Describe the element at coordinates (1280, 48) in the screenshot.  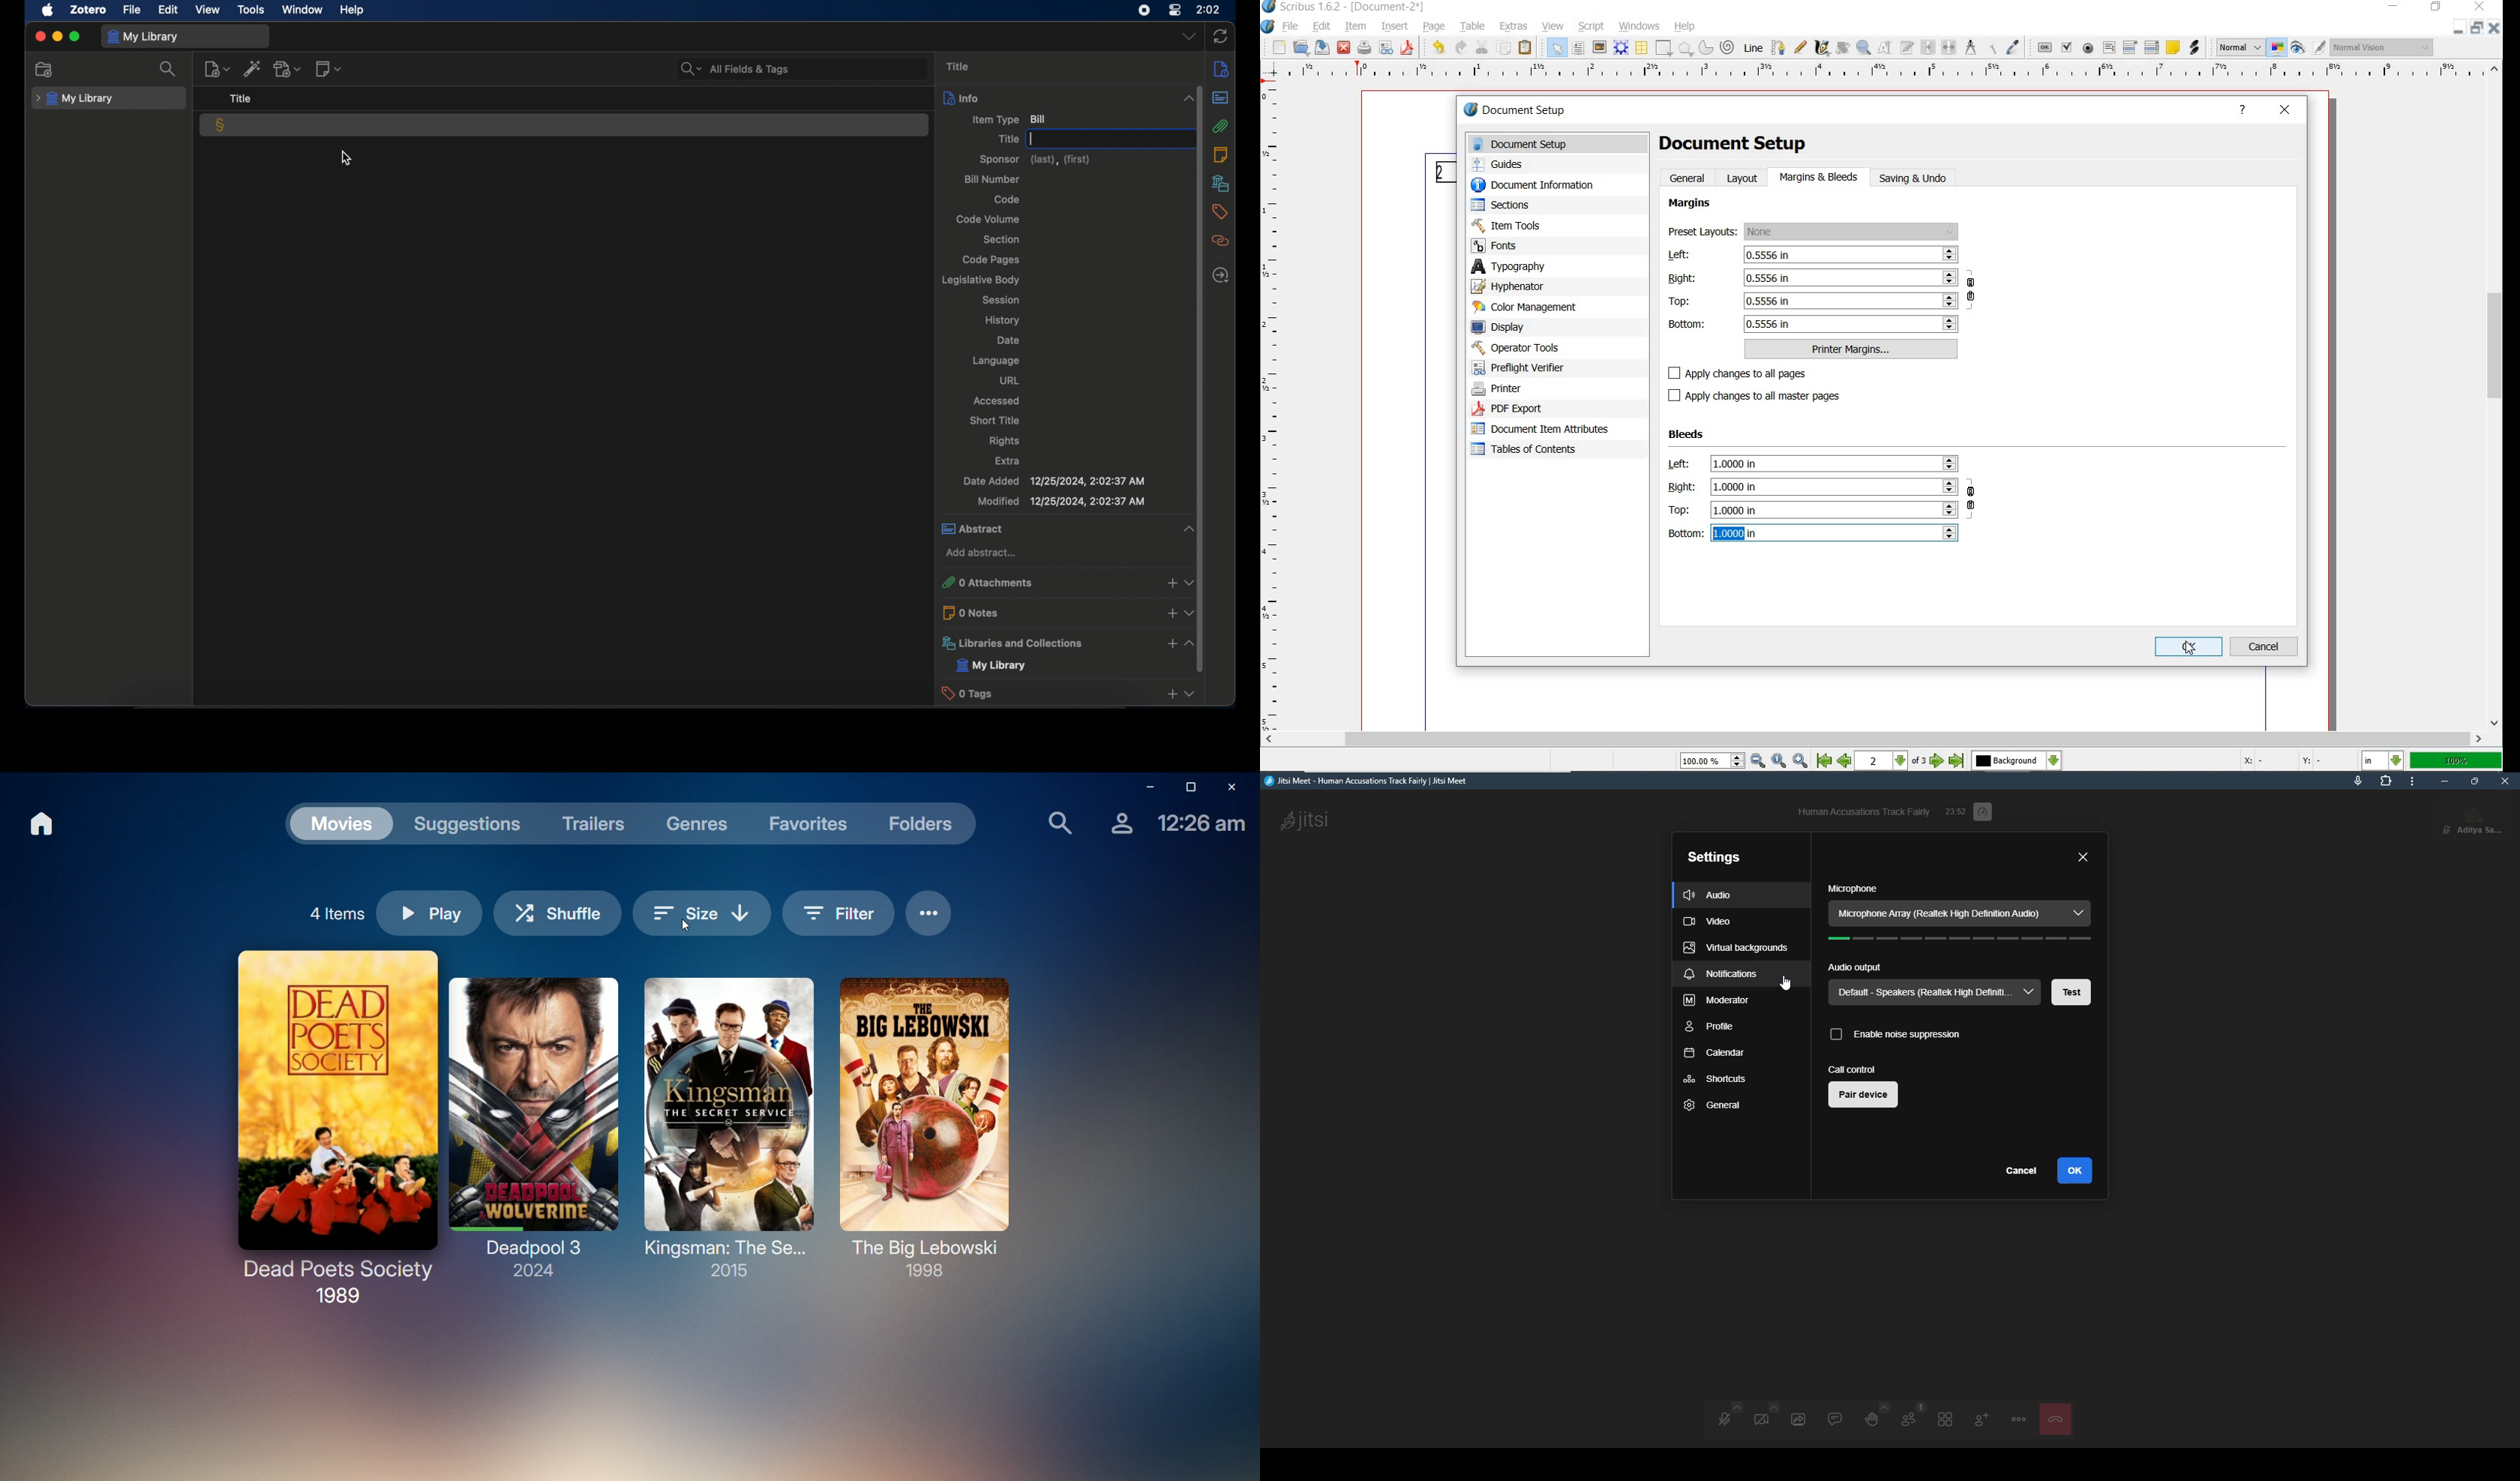
I see `new` at that location.